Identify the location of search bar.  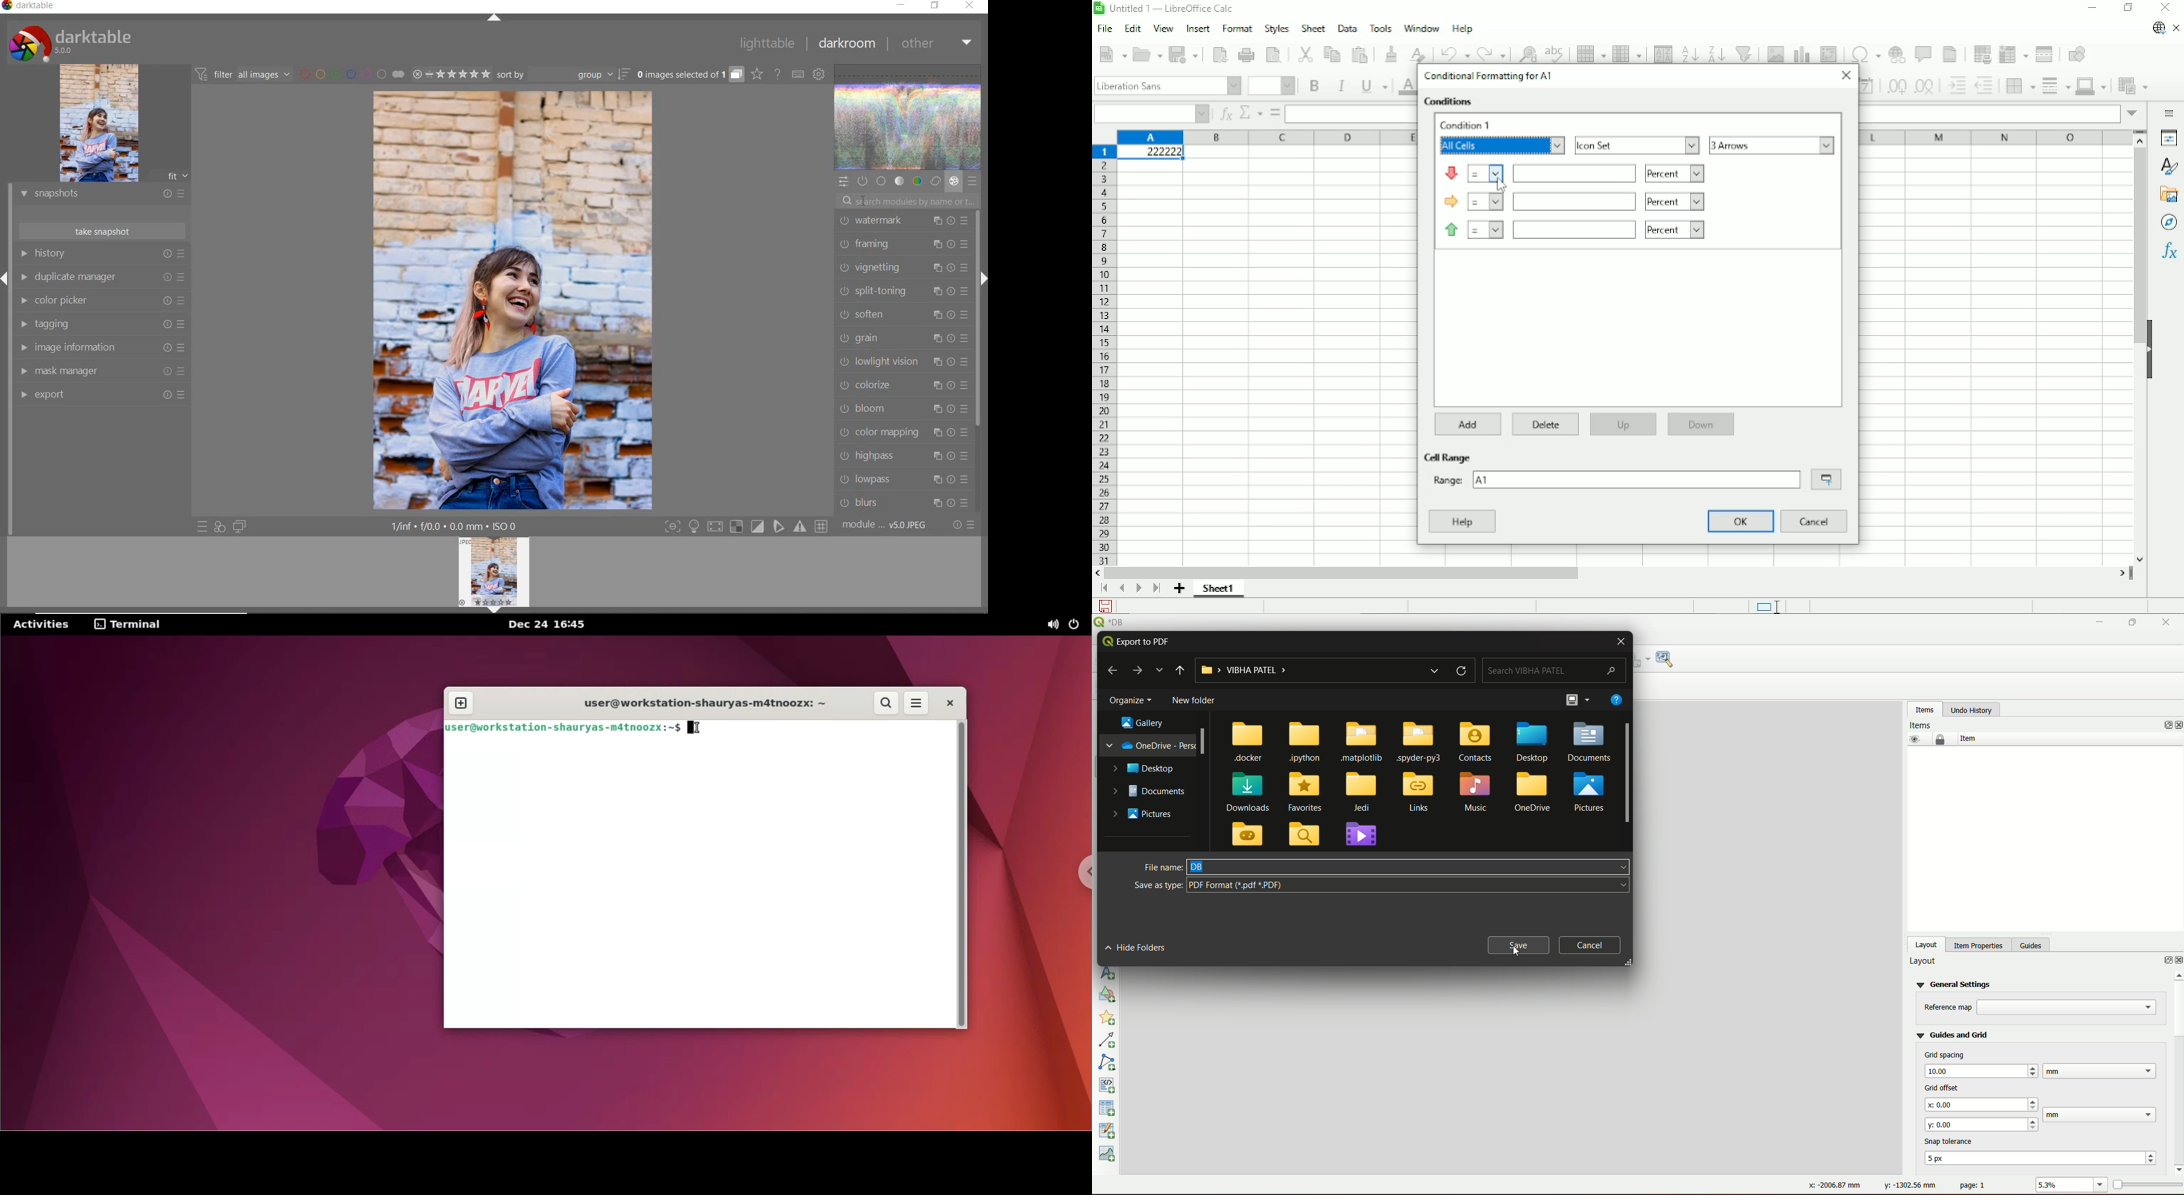
(1556, 671).